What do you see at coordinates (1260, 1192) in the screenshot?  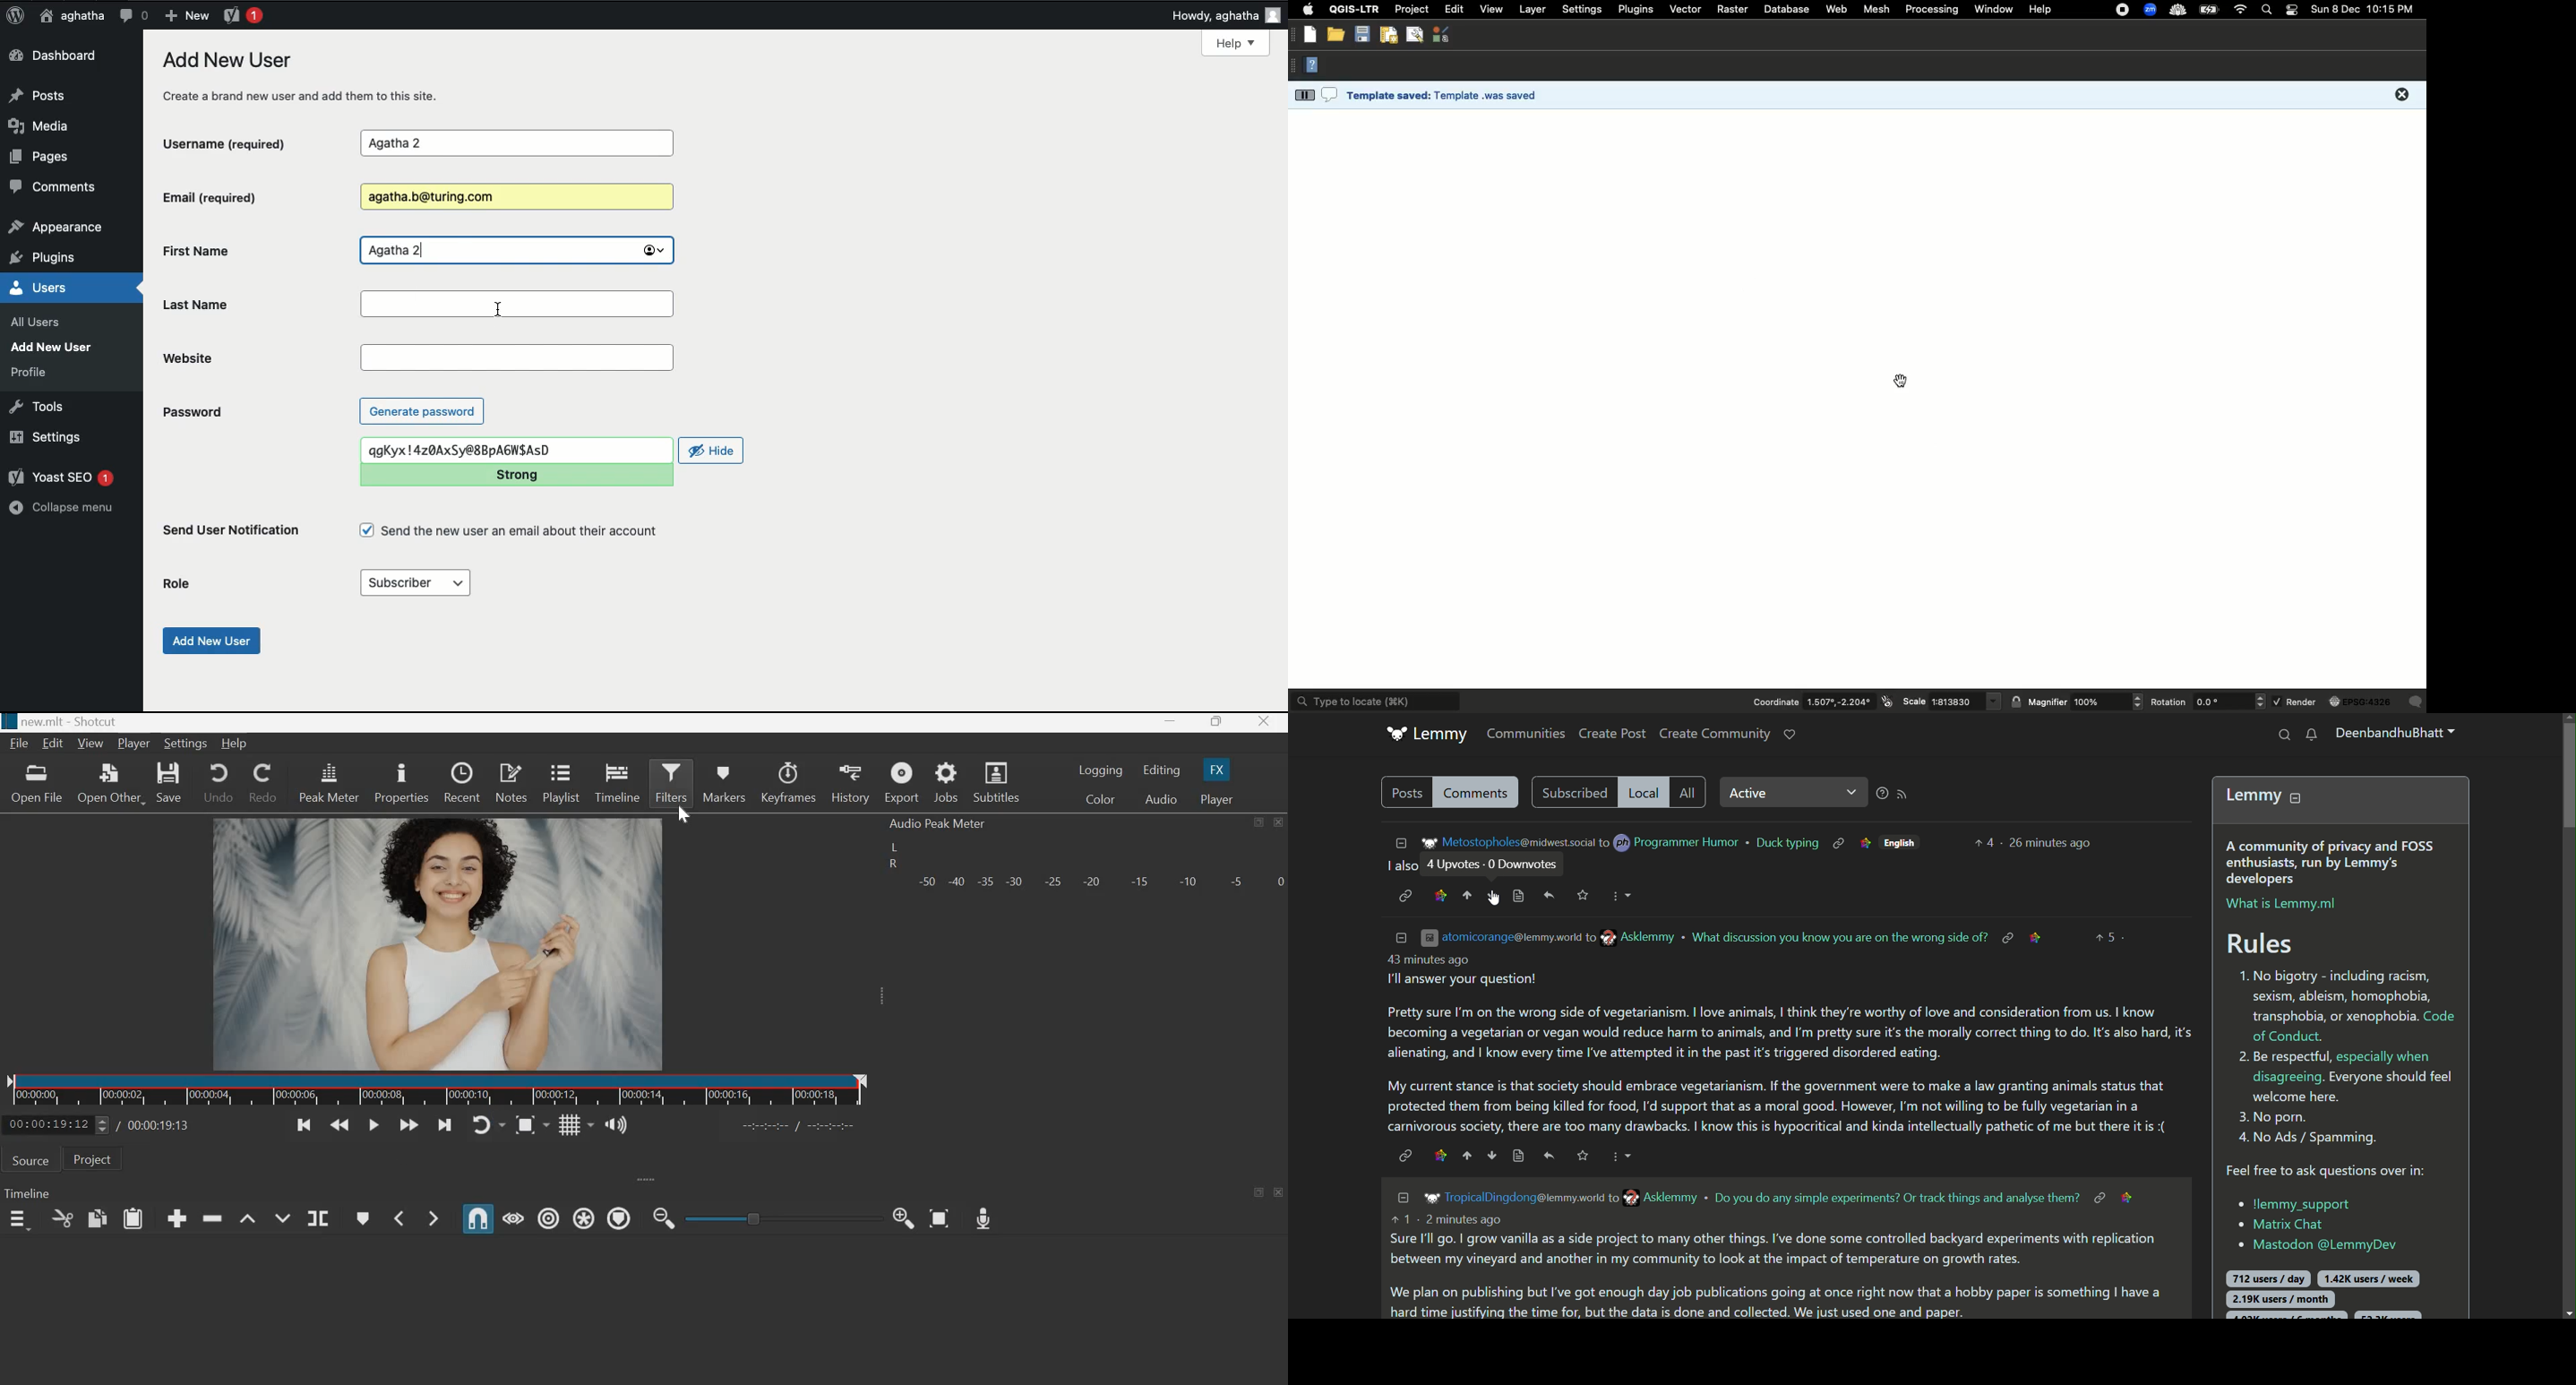 I see `maximize` at bounding box center [1260, 1192].